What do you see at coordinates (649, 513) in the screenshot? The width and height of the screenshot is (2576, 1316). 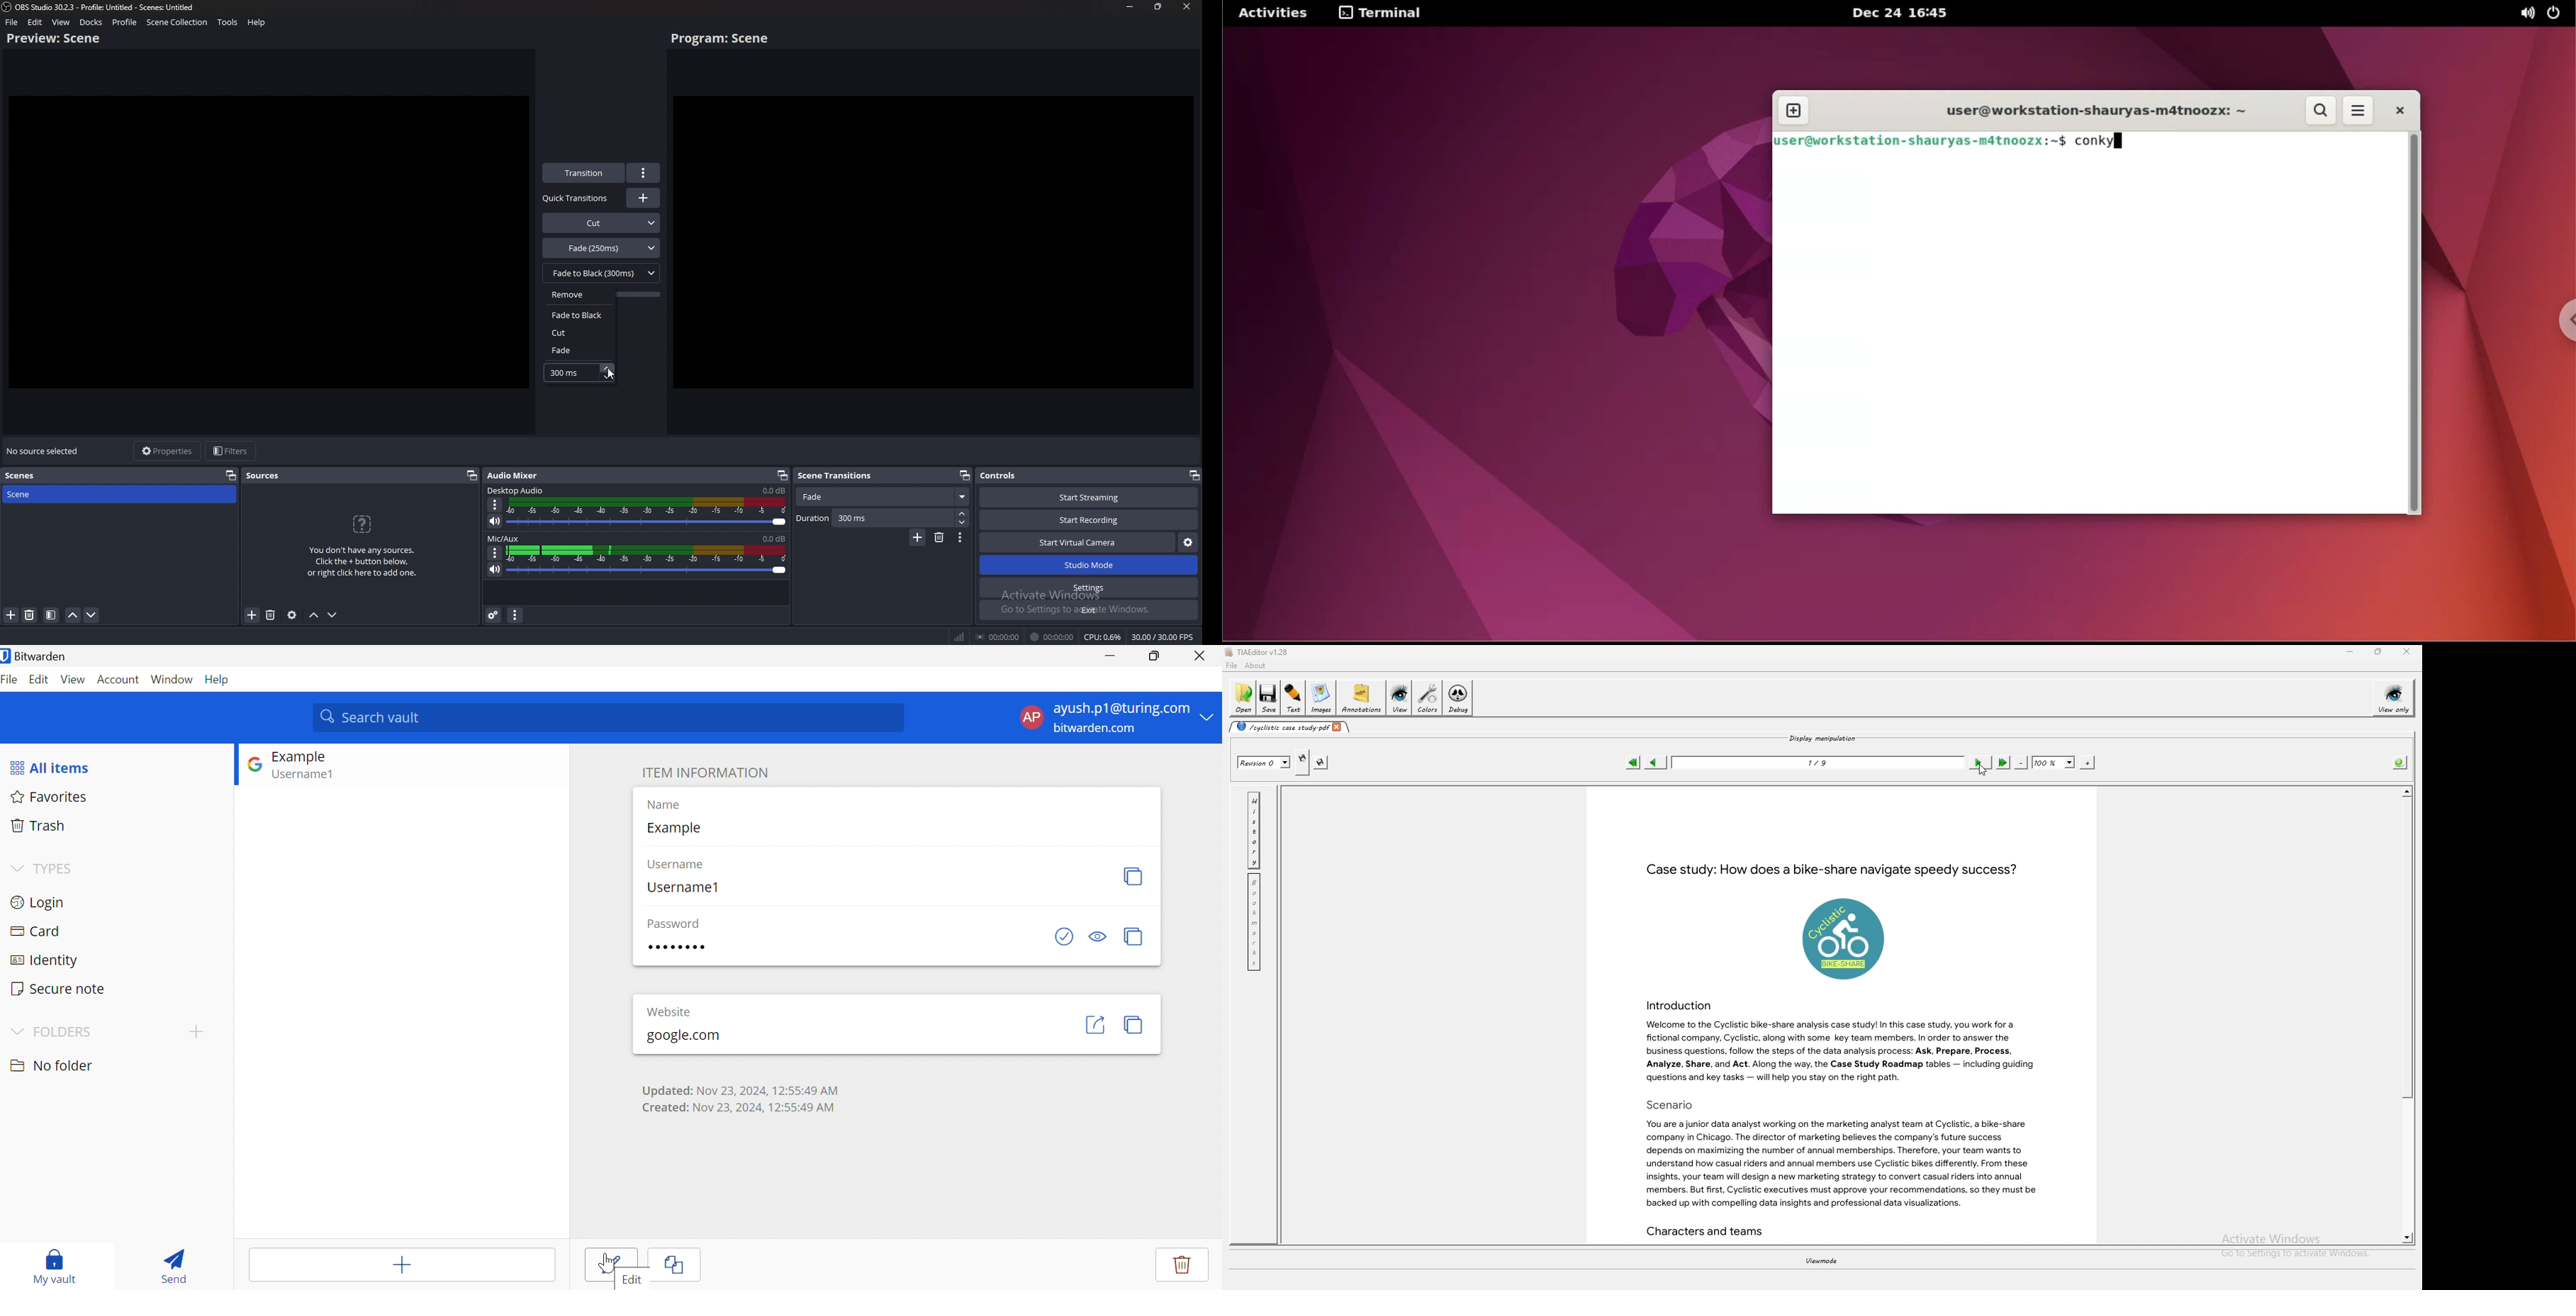 I see `Desktop audio sound bar` at bounding box center [649, 513].